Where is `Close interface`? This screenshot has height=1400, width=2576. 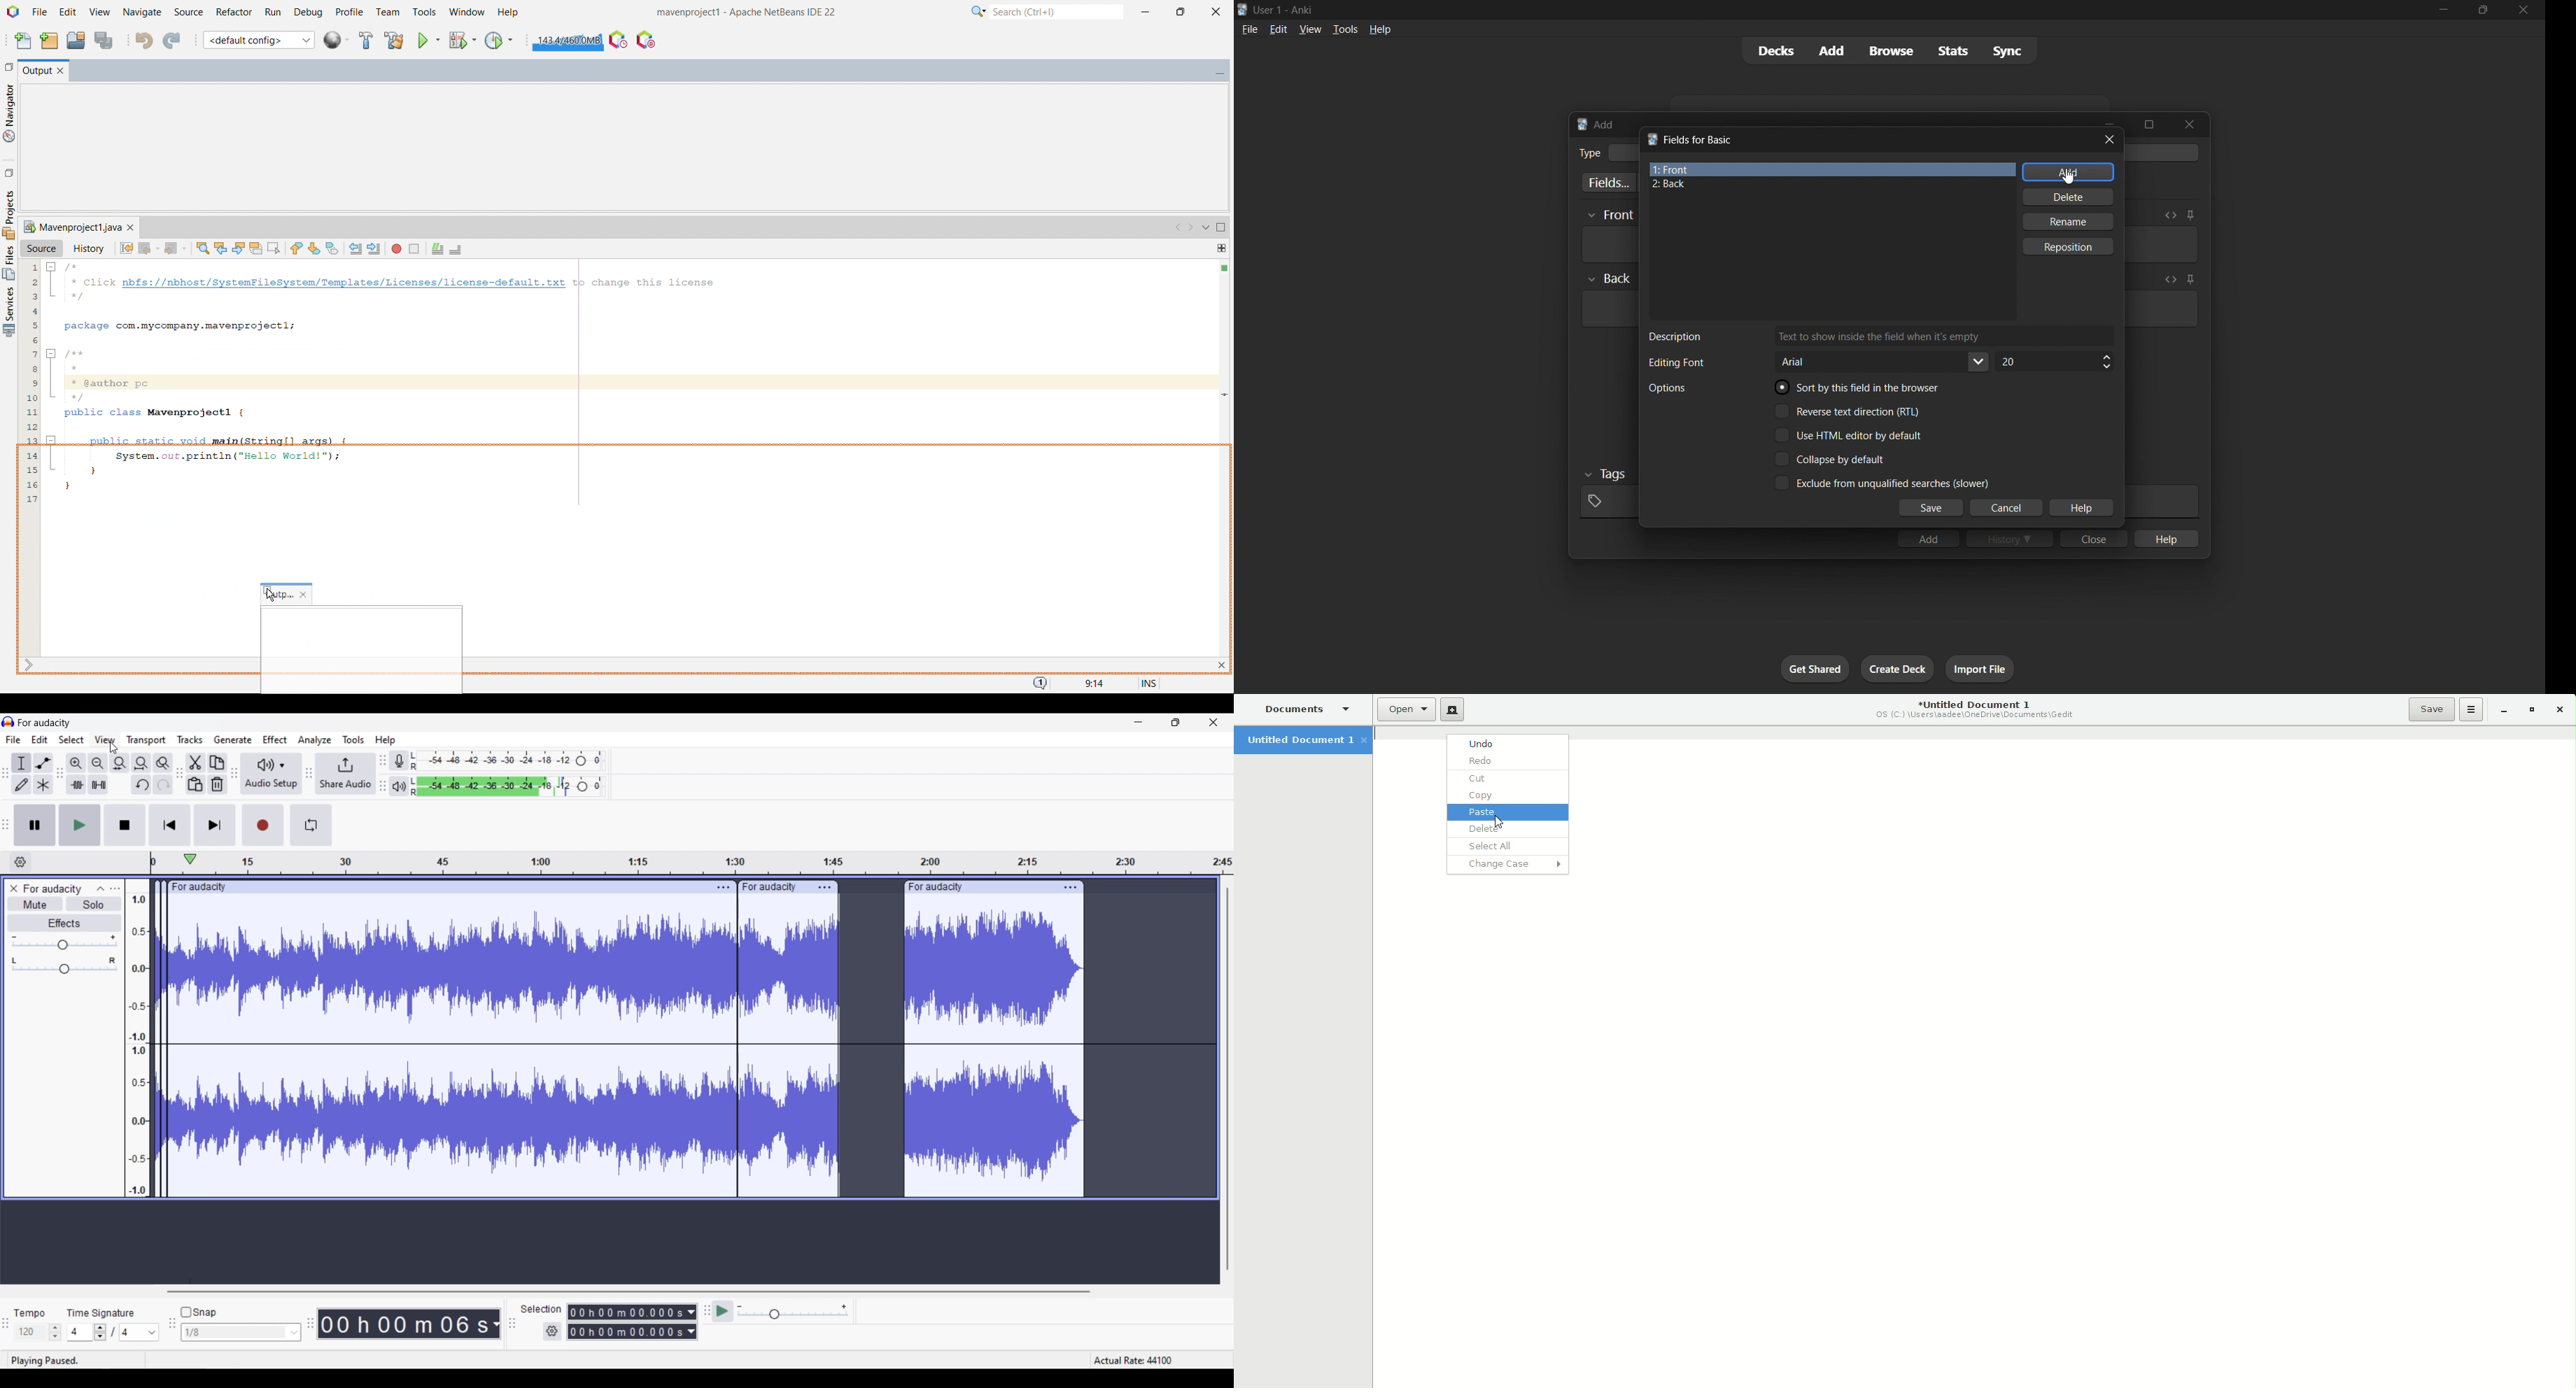
Close interface is located at coordinates (1214, 722).